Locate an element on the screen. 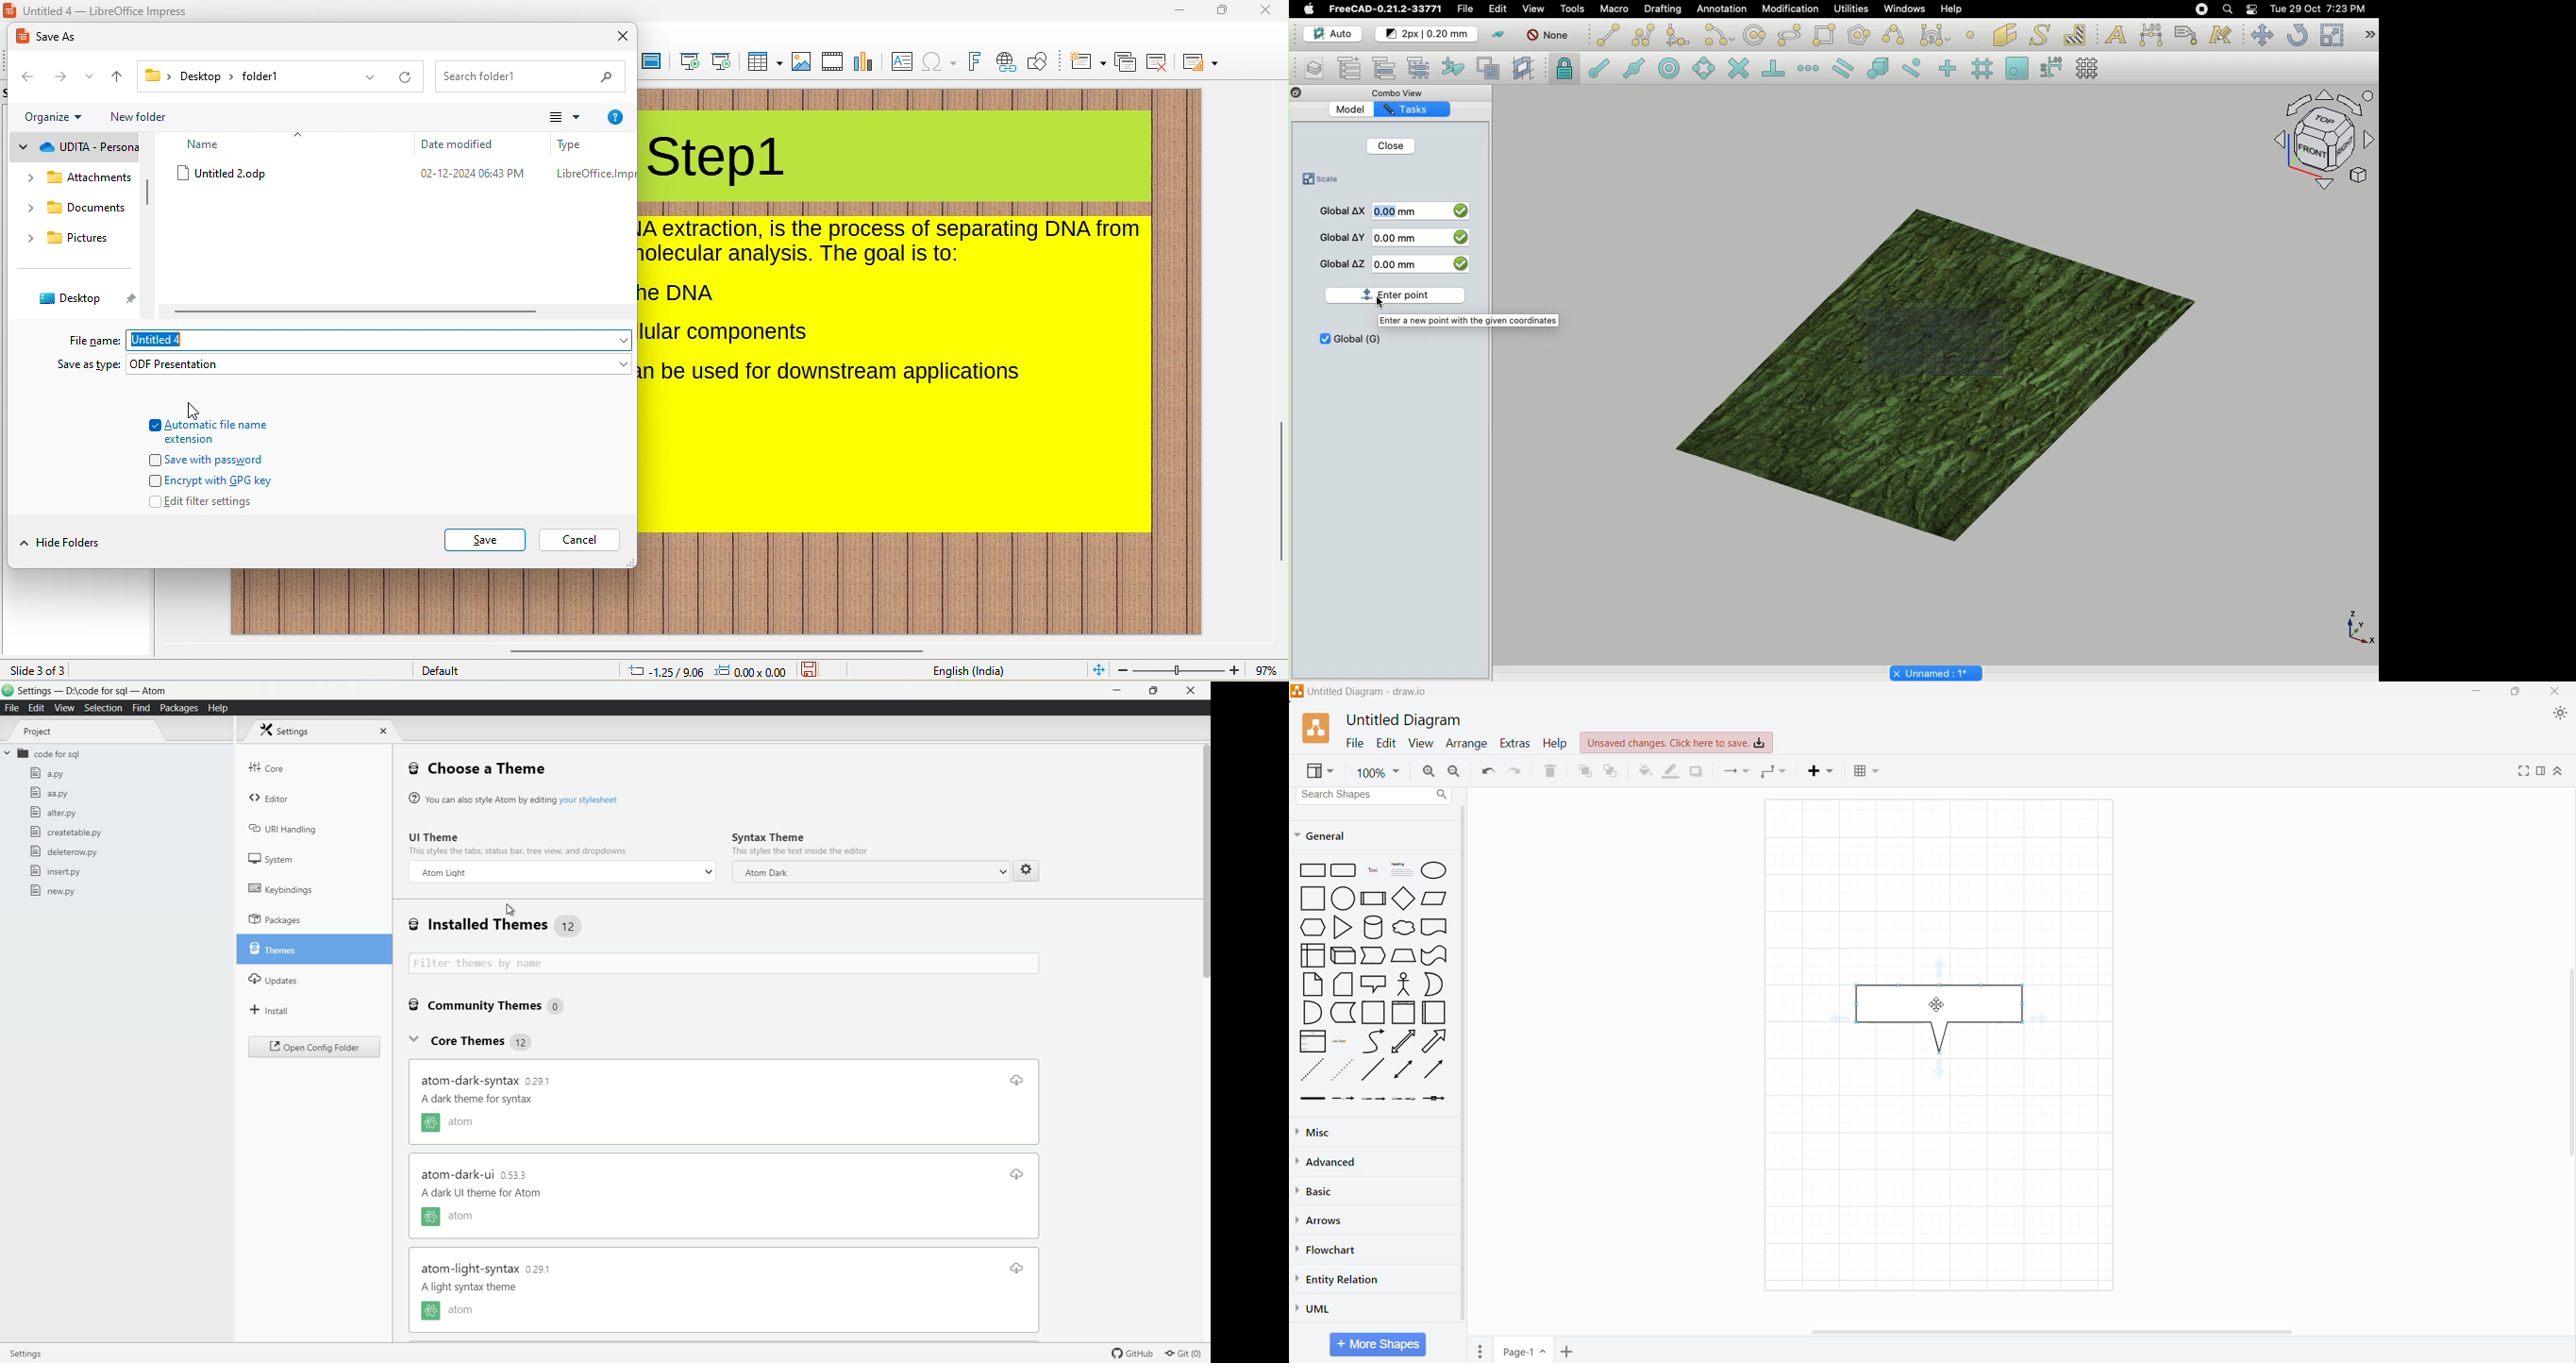  Utilities is located at coordinates (1848, 9).